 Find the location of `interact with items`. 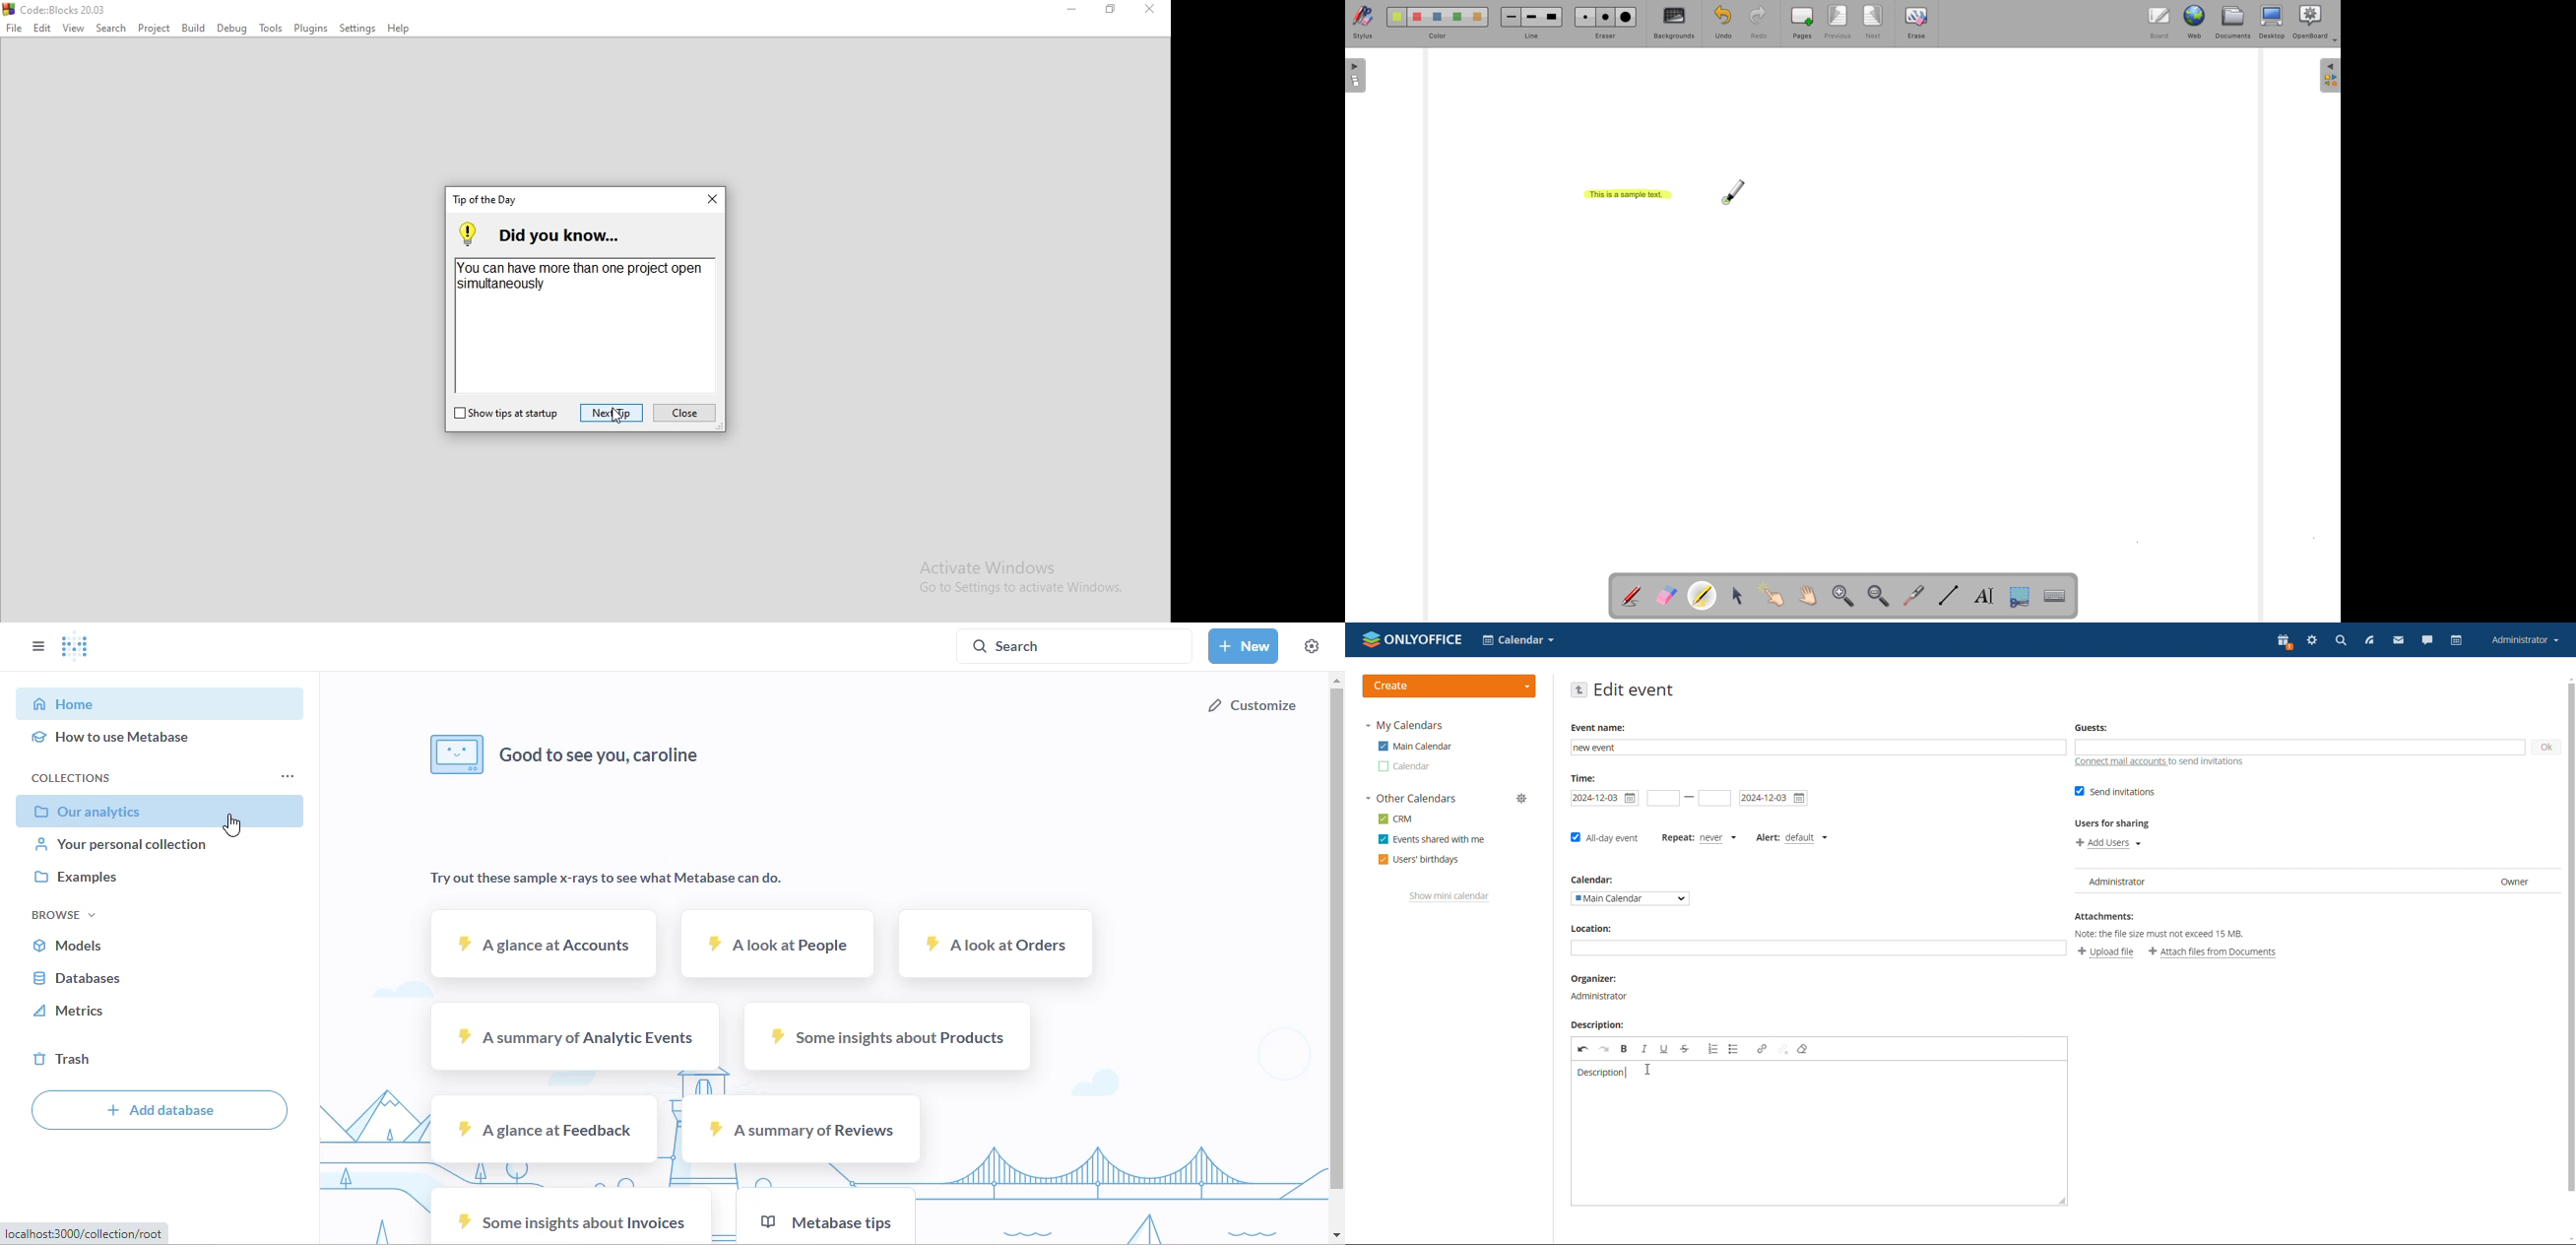

interact with items is located at coordinates (1777, 593).